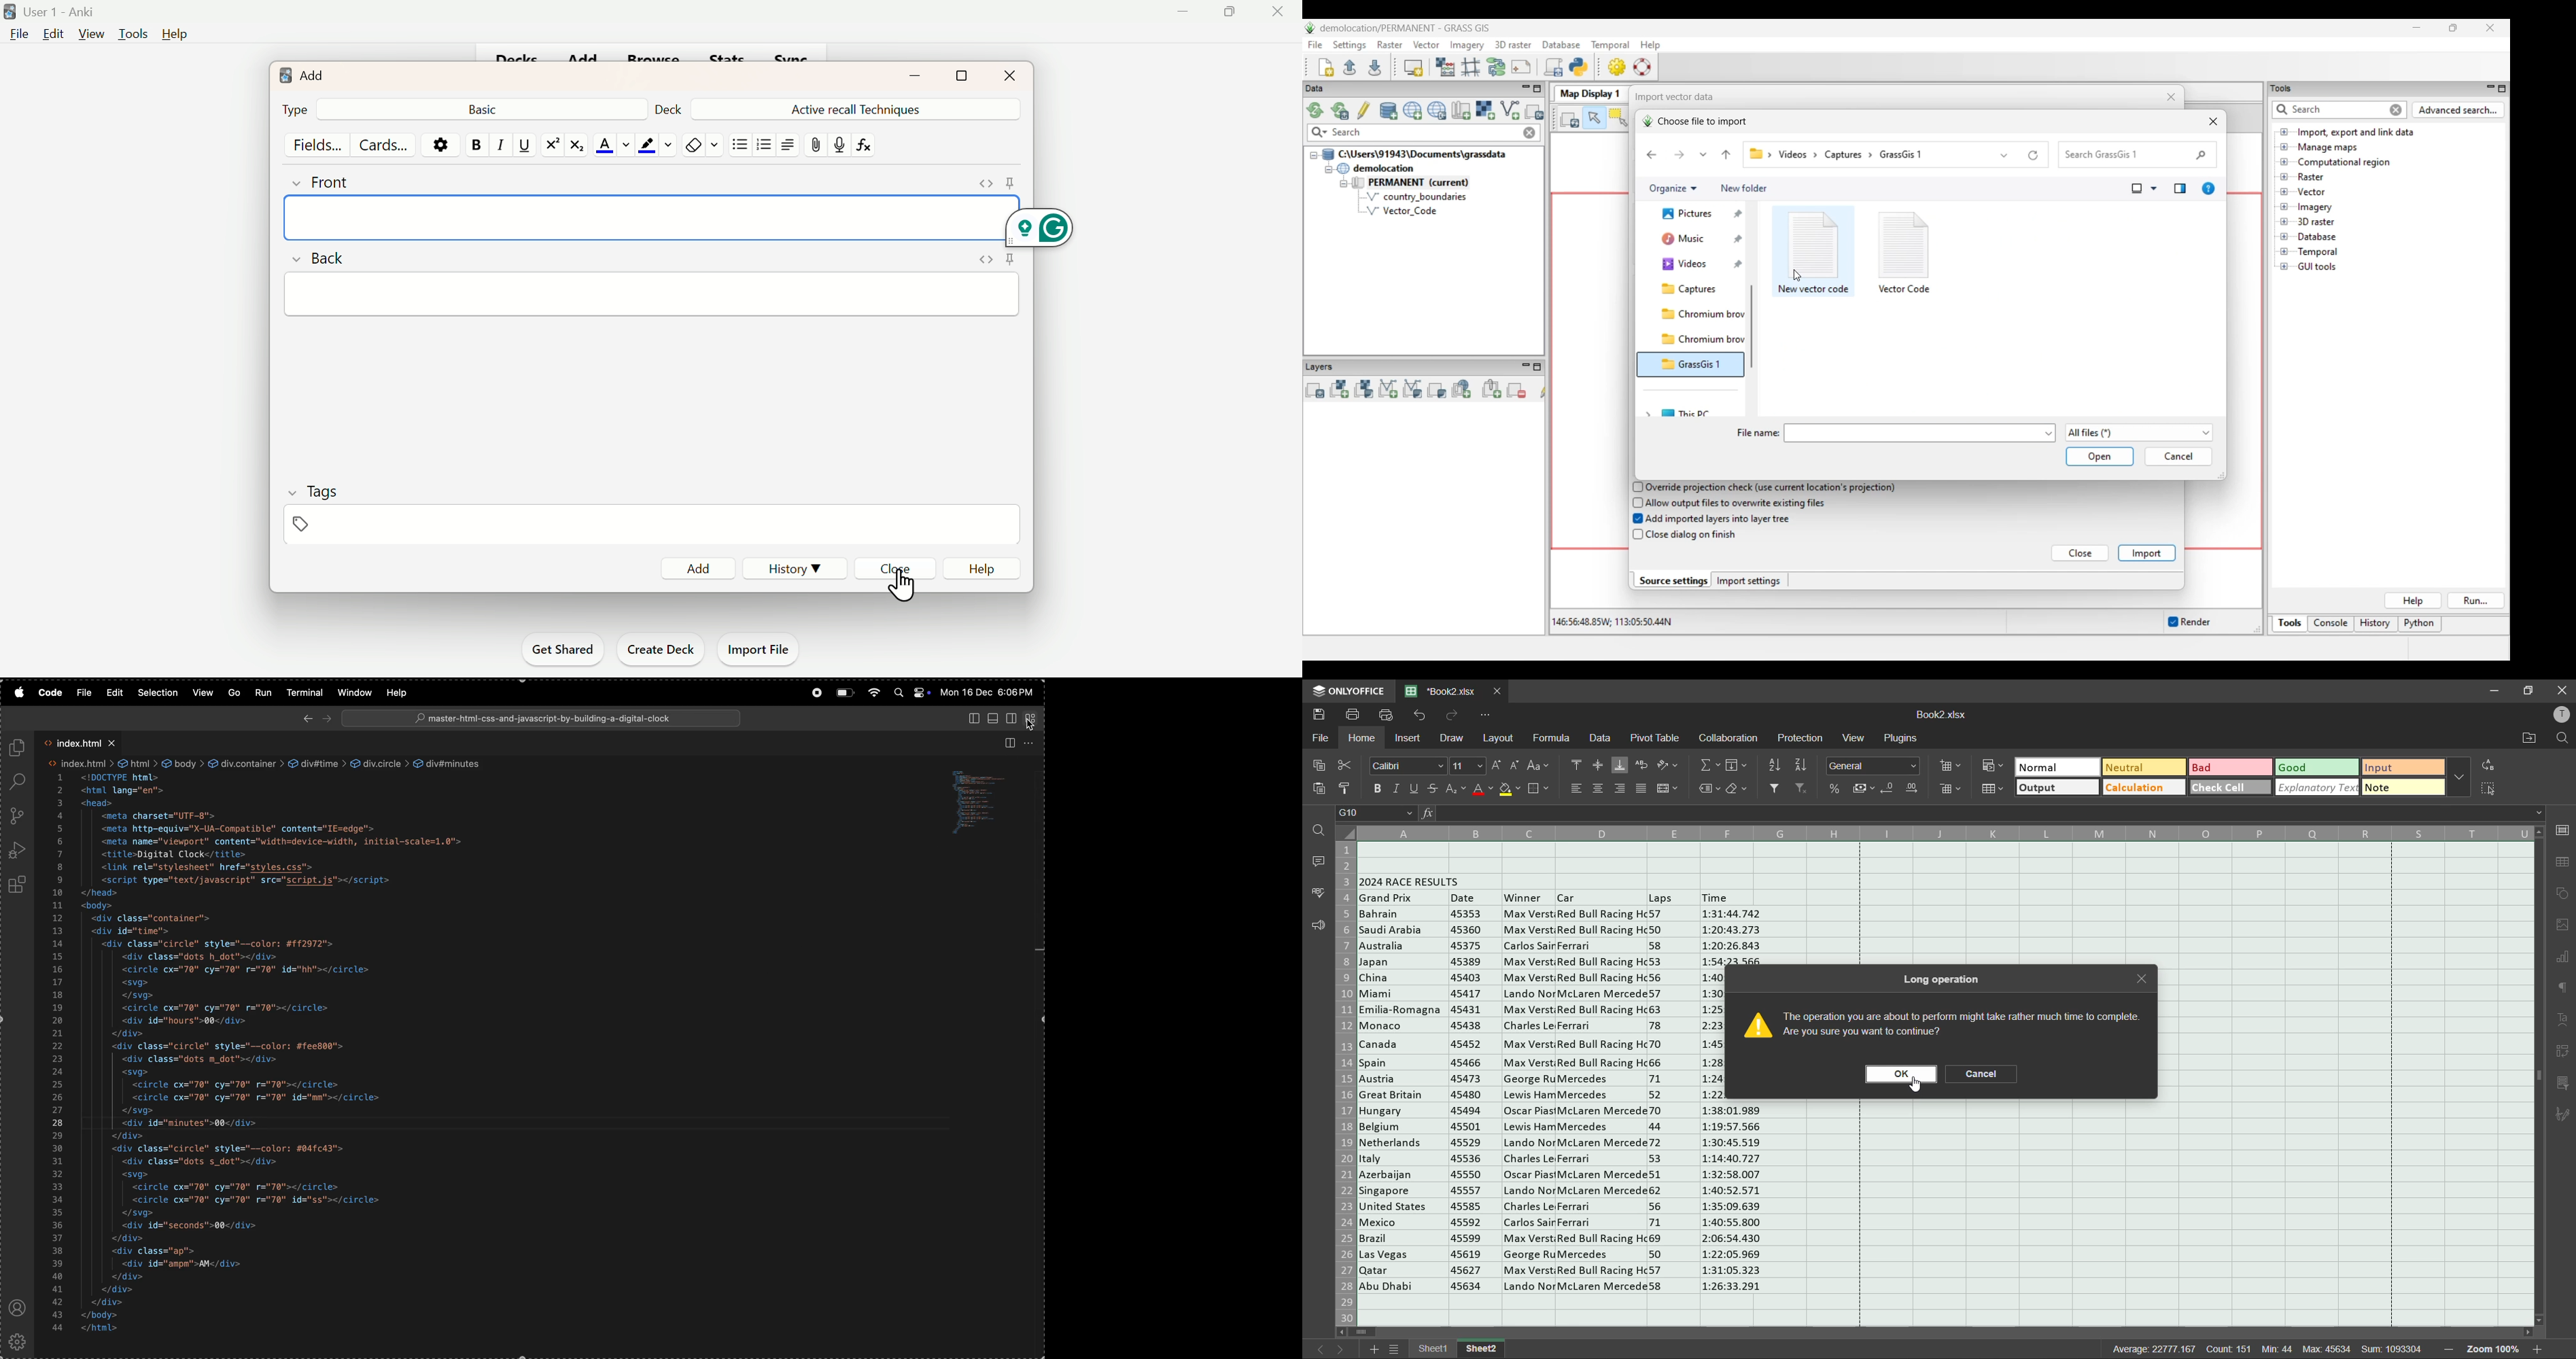 This screenshot has height=1372, width=2576. I want to click on table, so click(2561, 865).